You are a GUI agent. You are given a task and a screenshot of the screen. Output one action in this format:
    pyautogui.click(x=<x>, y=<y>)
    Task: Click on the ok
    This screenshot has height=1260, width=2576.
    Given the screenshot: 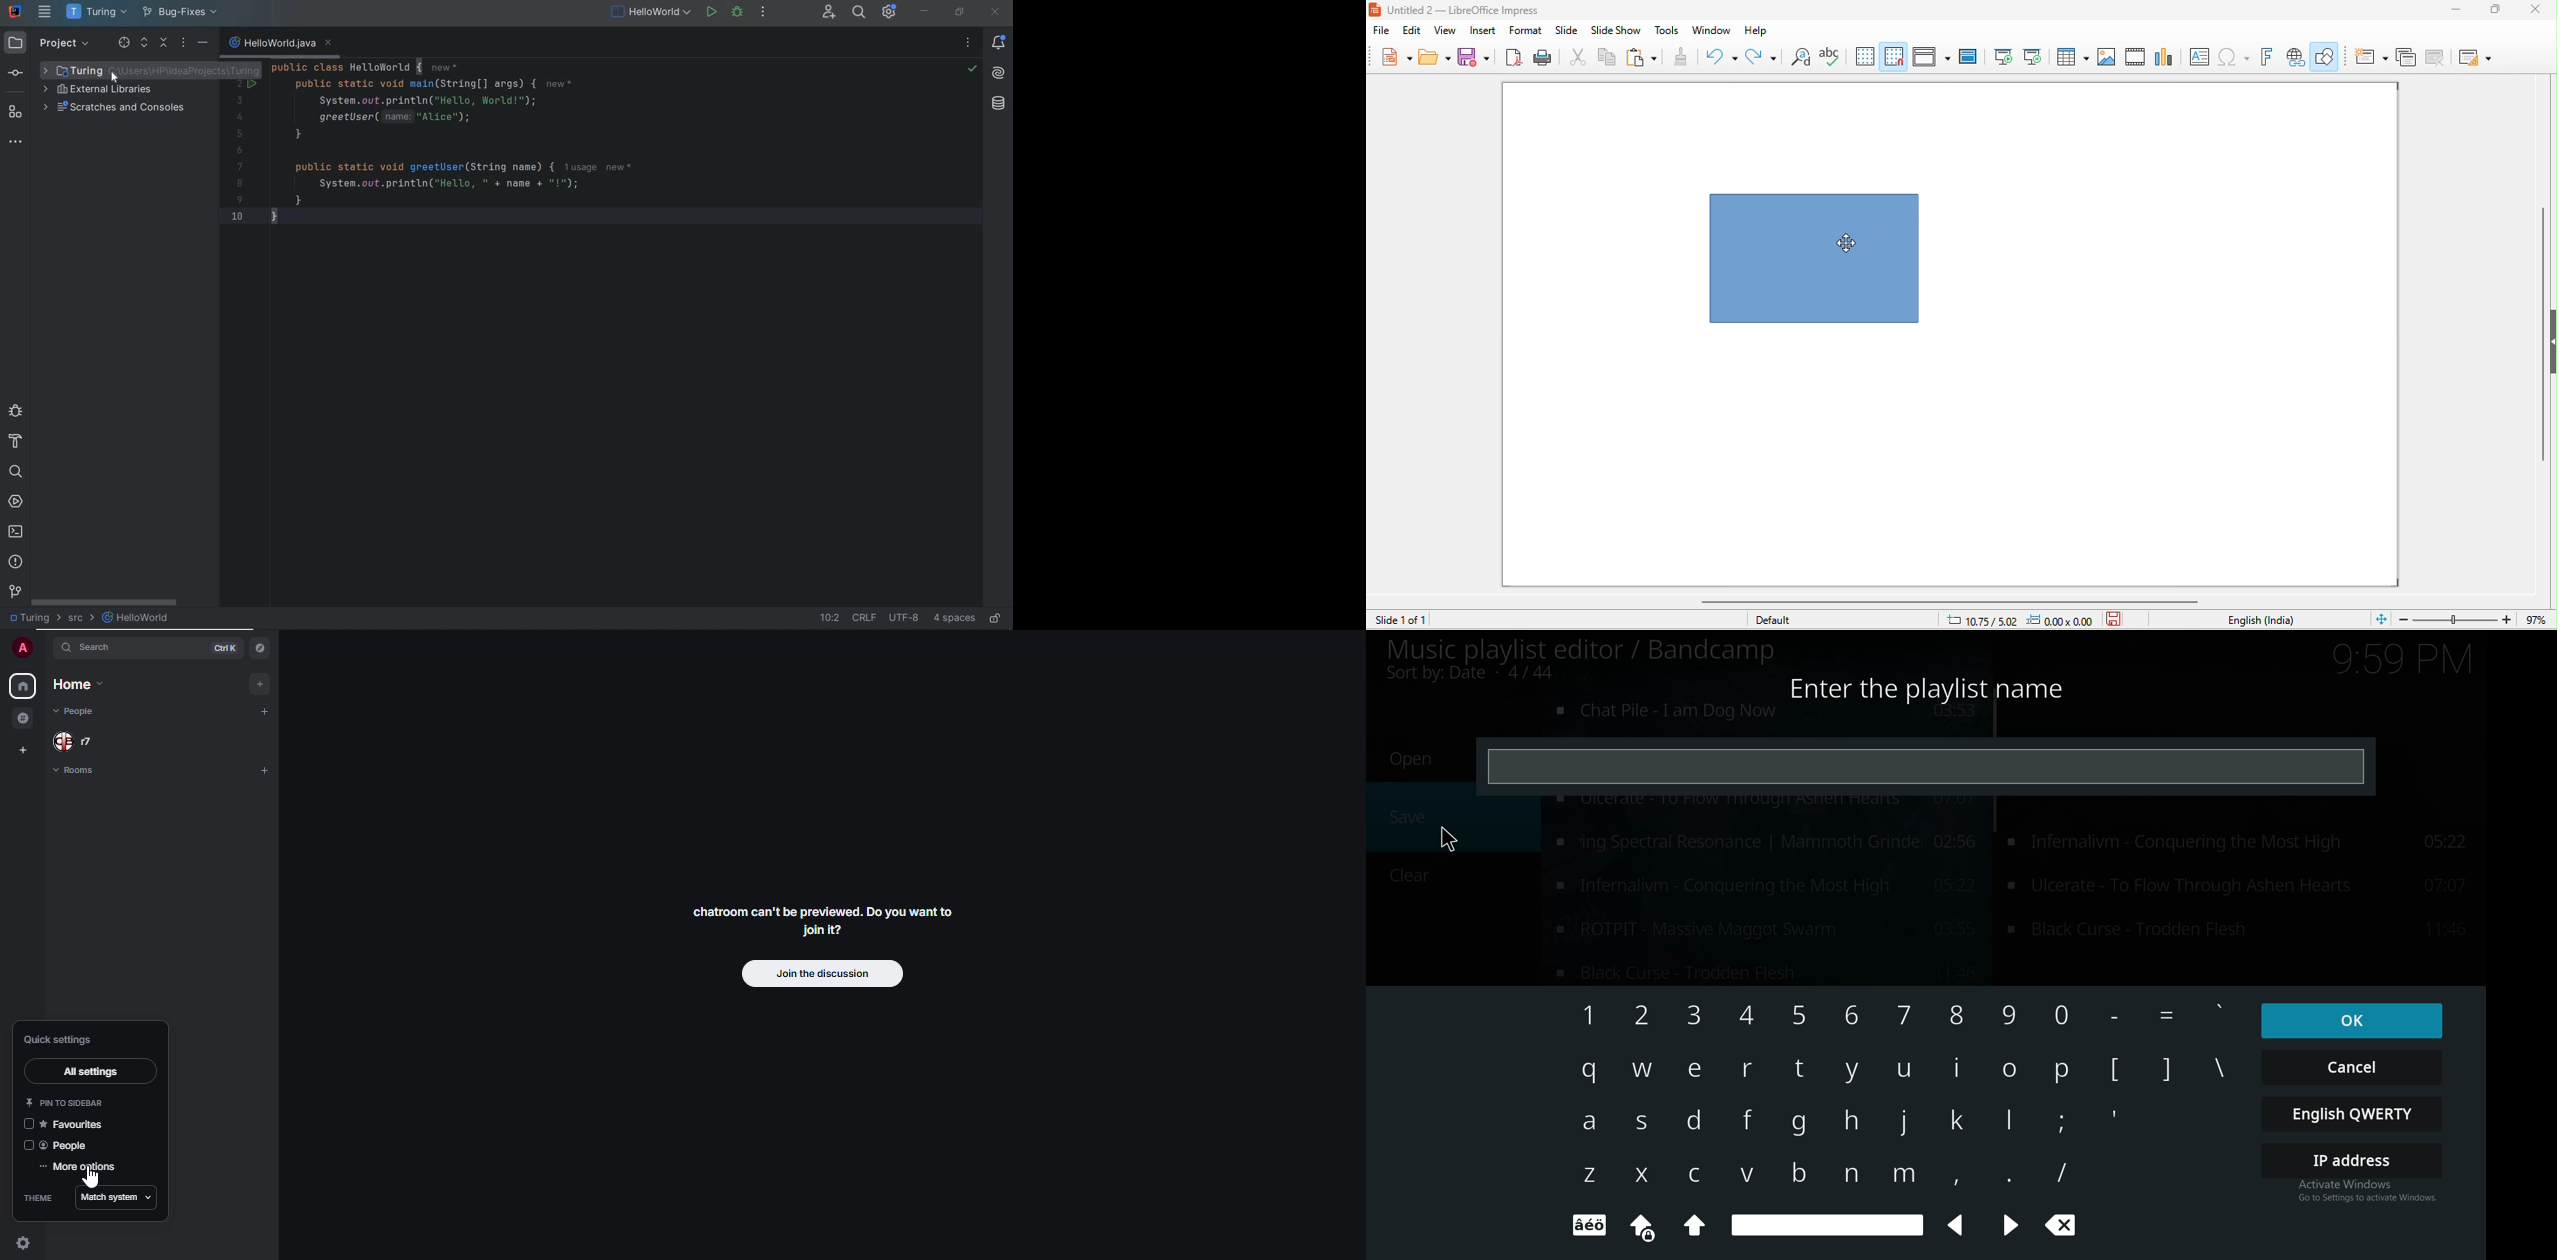 What is the action you would take?
    pyautogui.click(x=2348, y=1019)
    